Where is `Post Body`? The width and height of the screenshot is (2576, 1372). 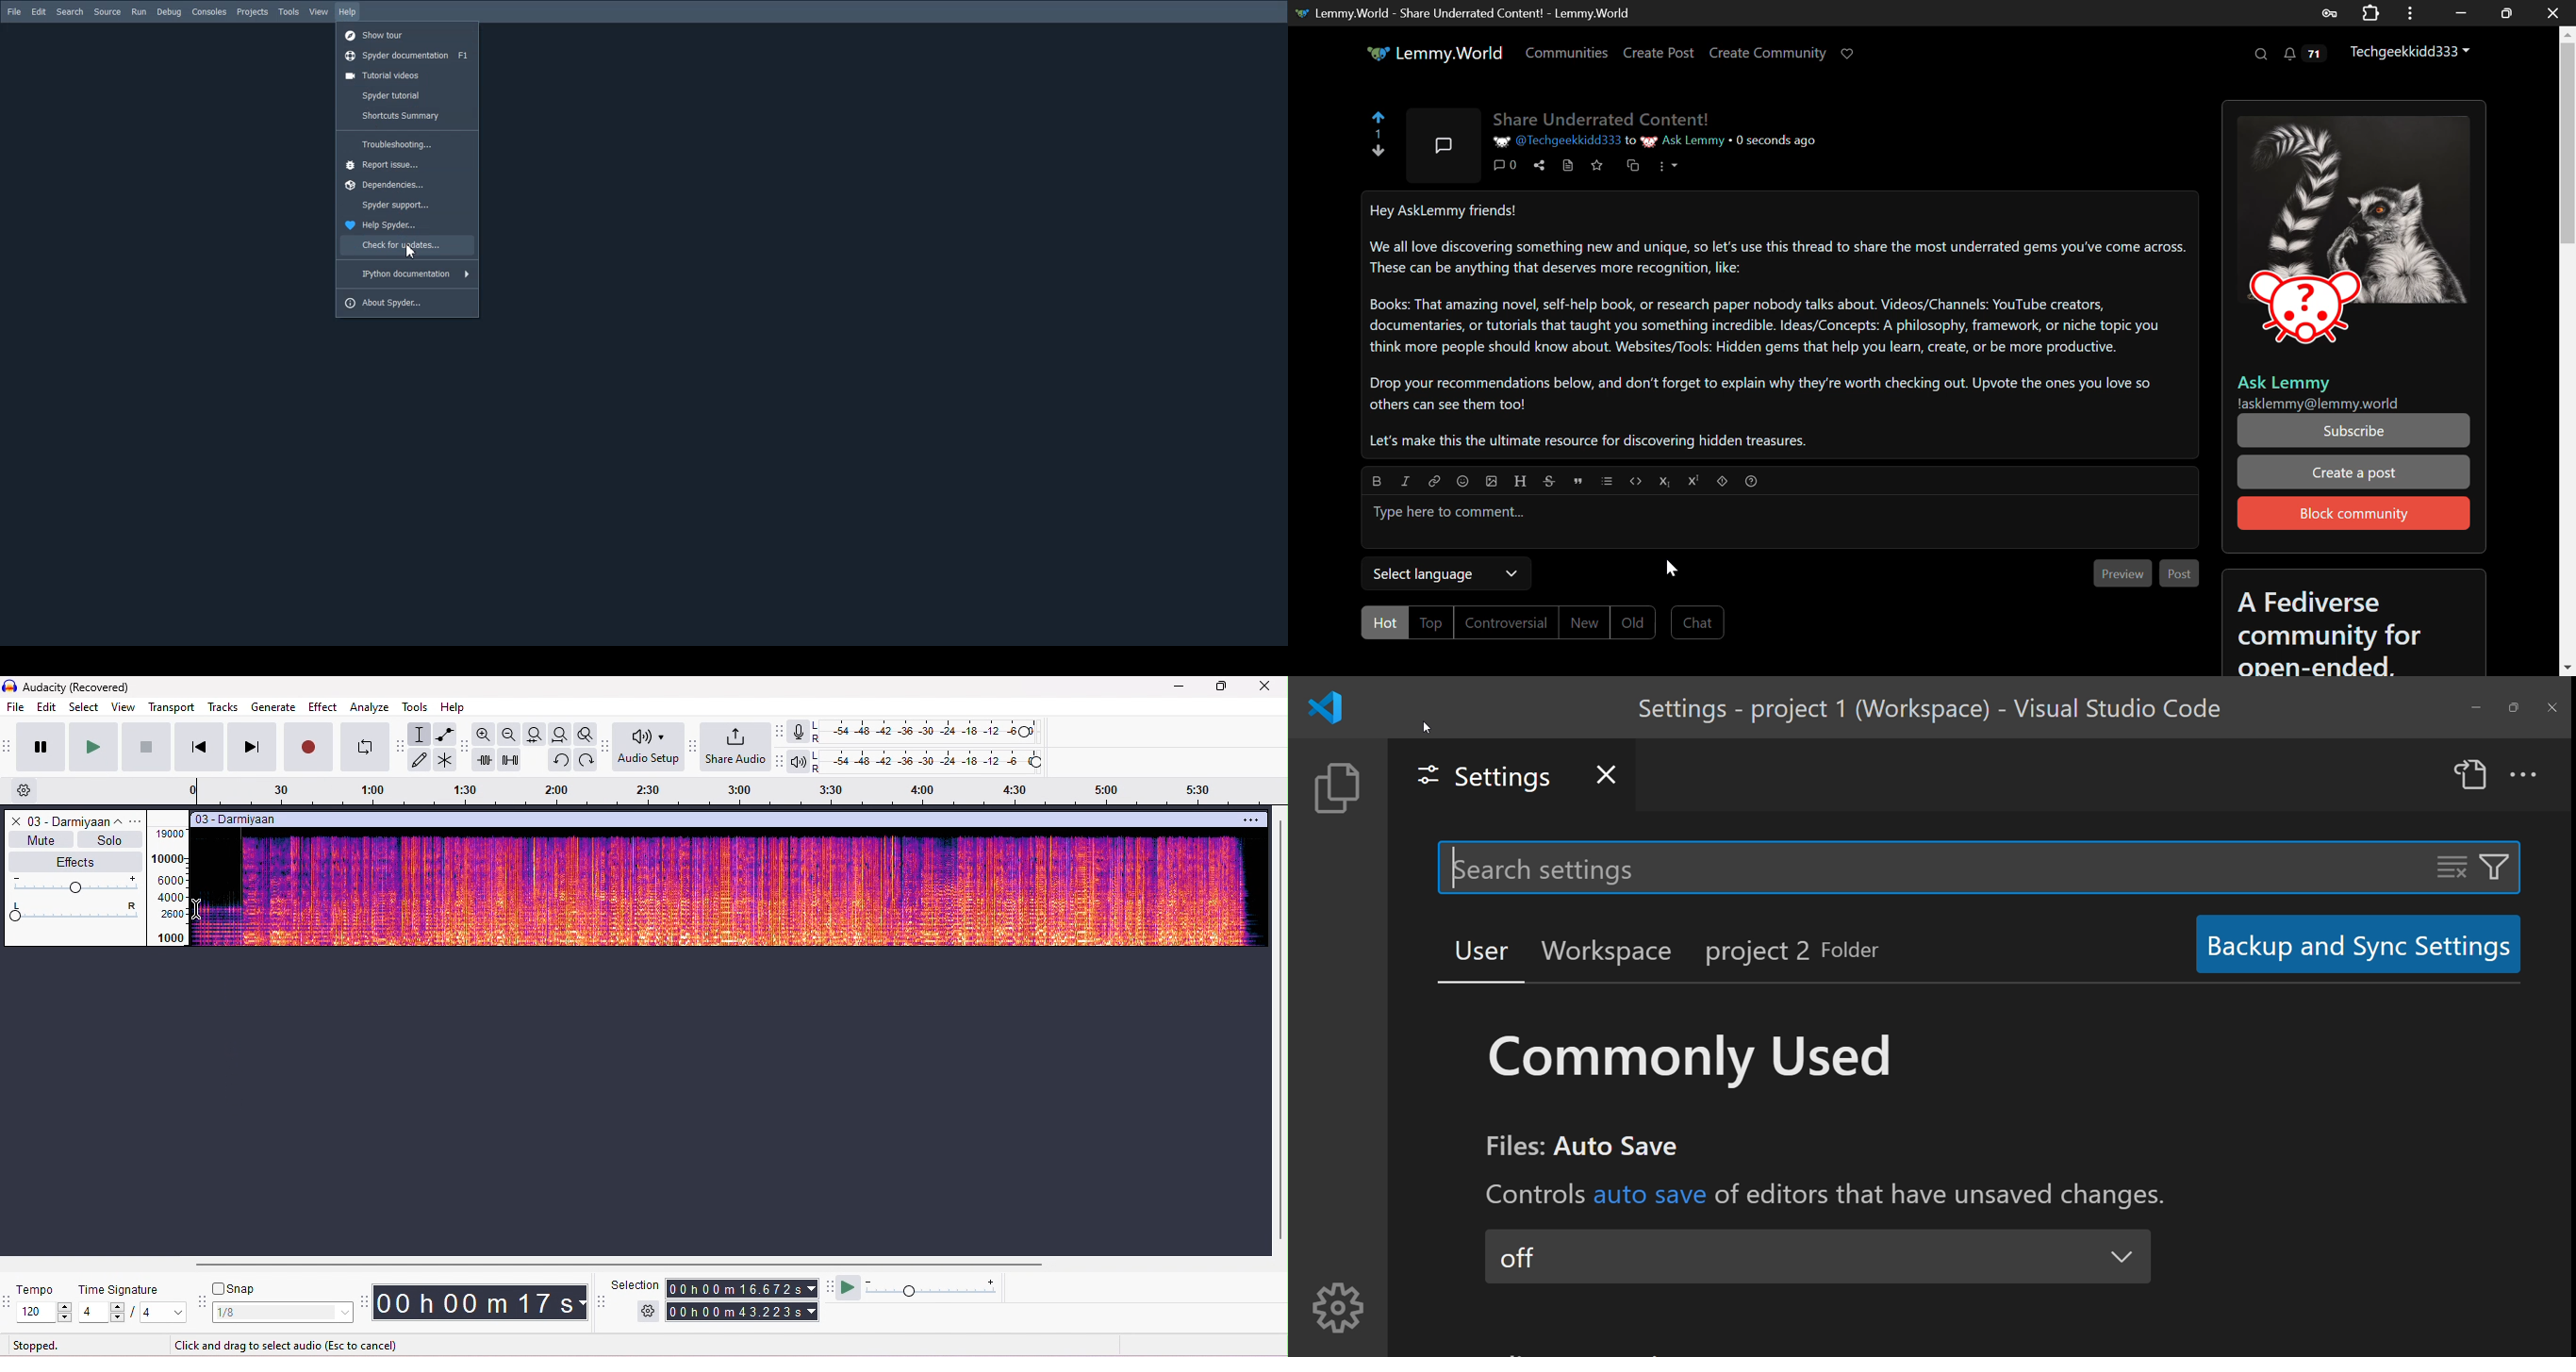 Post Body is located at coordinates (1780, 324).